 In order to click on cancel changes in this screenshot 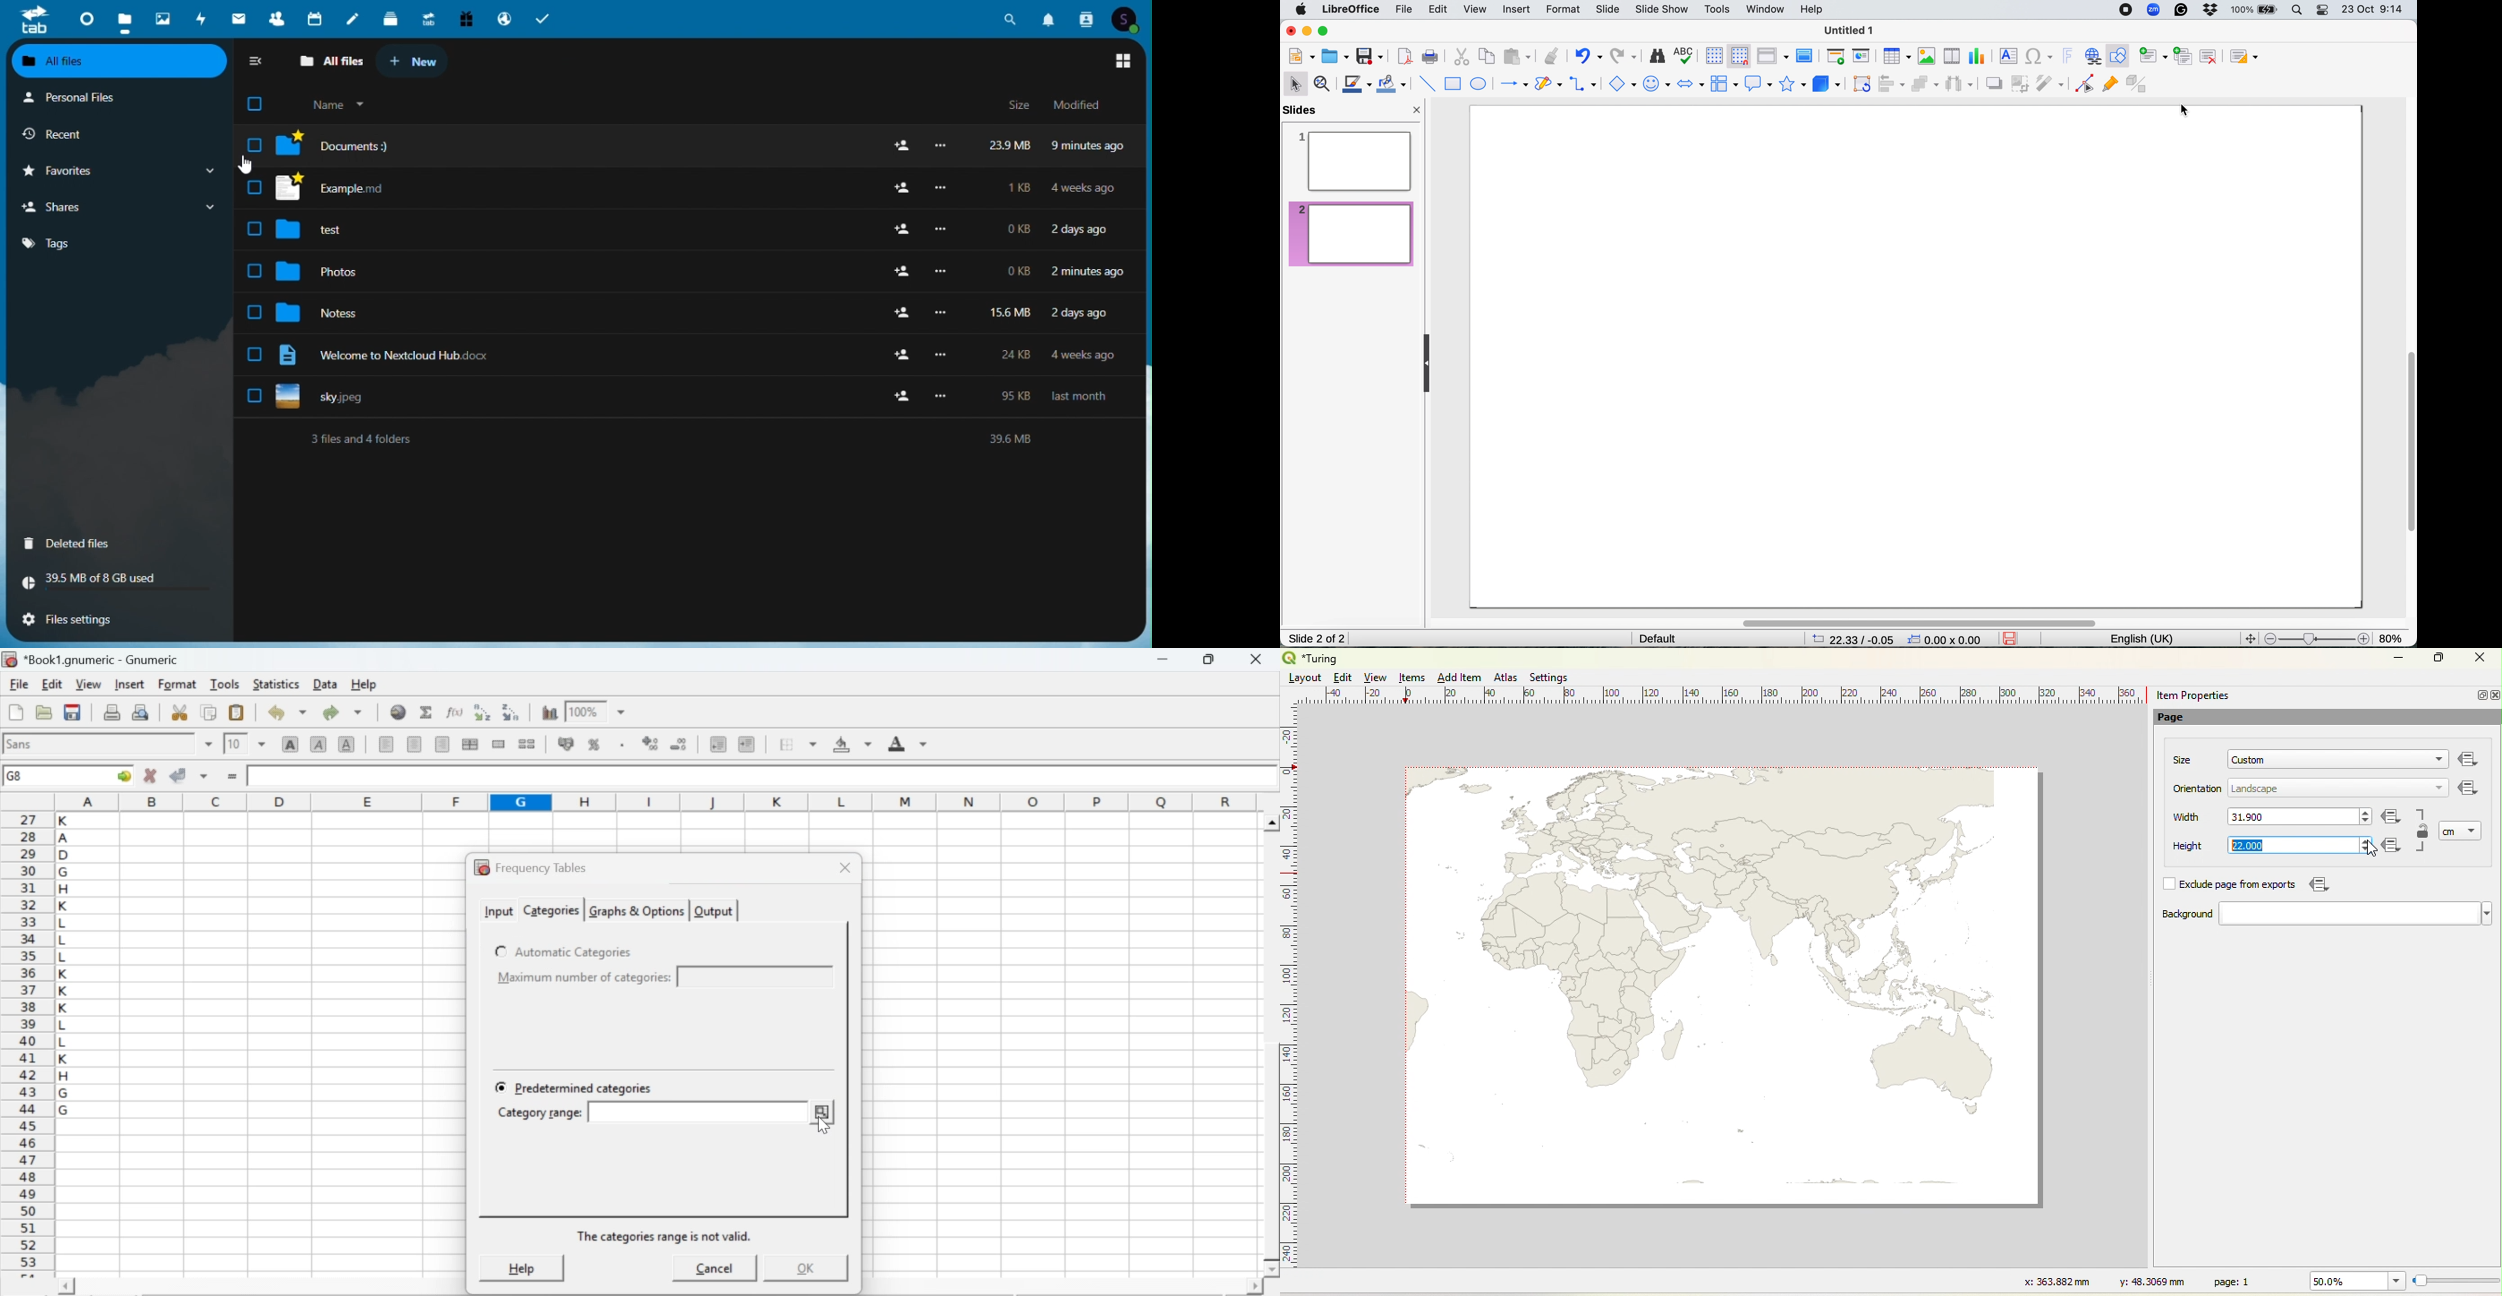, I will do `click(151, 775)`.